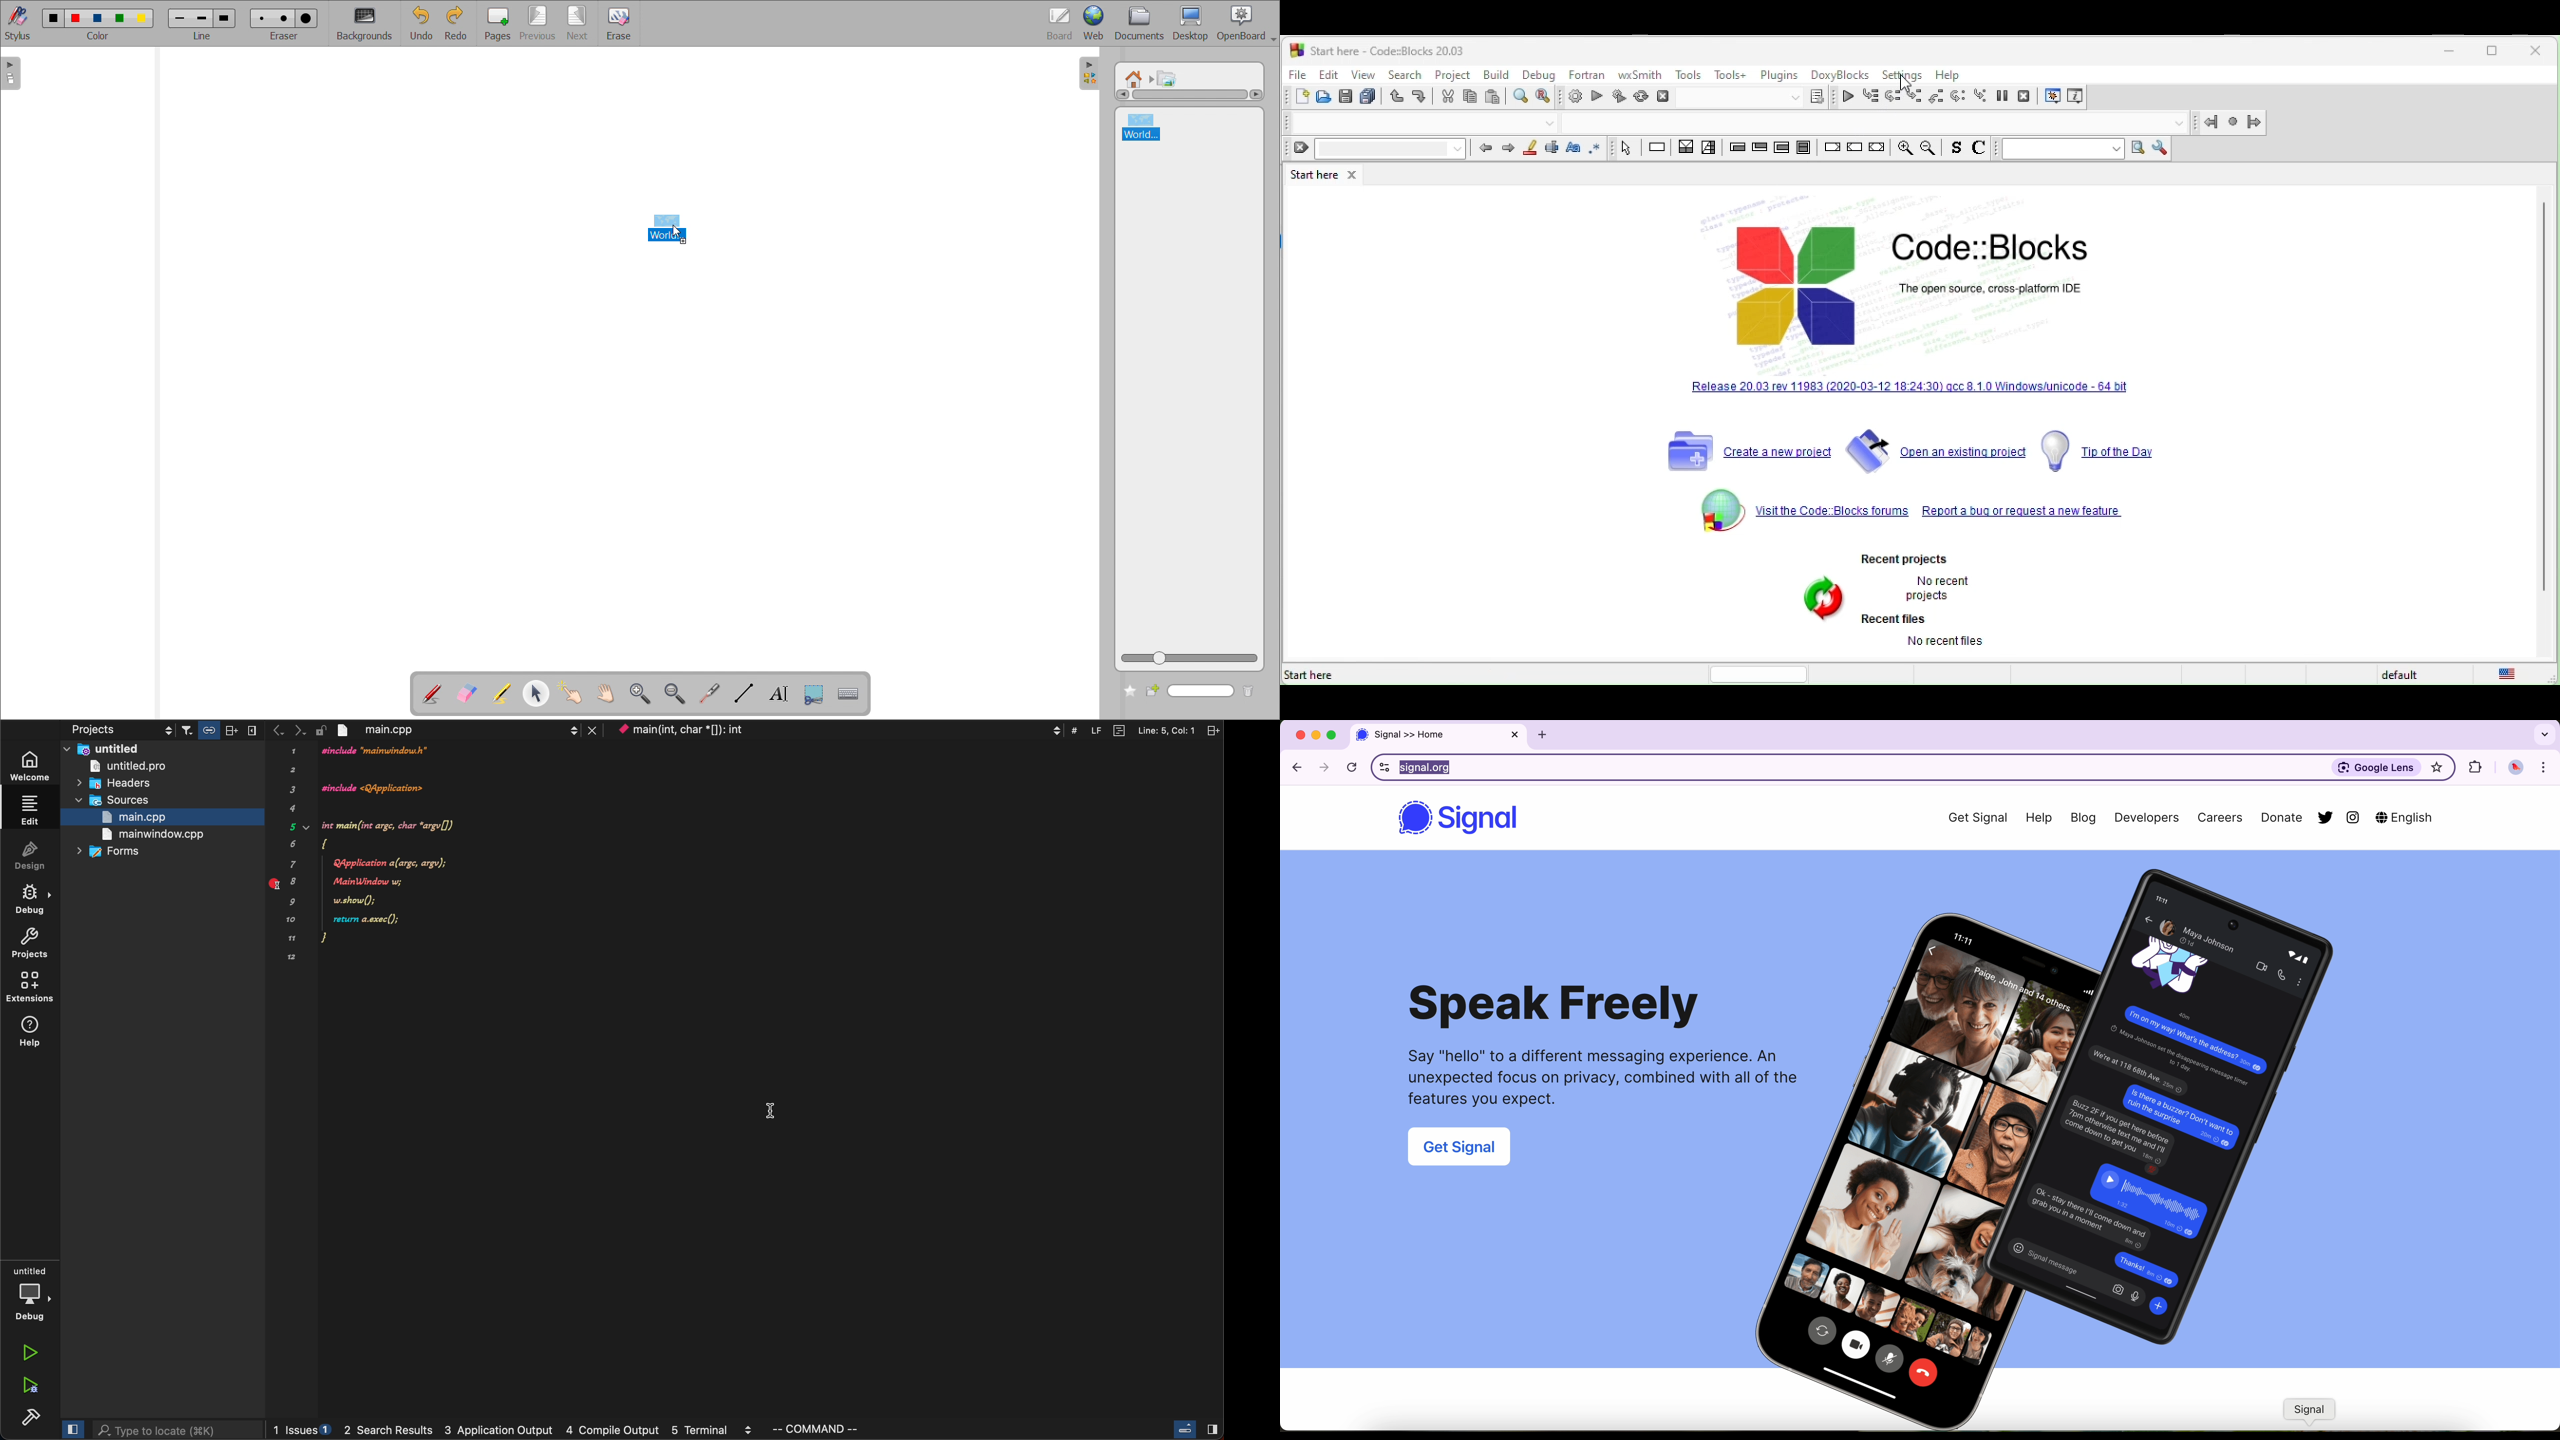 Image resolution: width=2576 pixels, height=1456 pixels. I want to click on text to search, so click(2062, 150).